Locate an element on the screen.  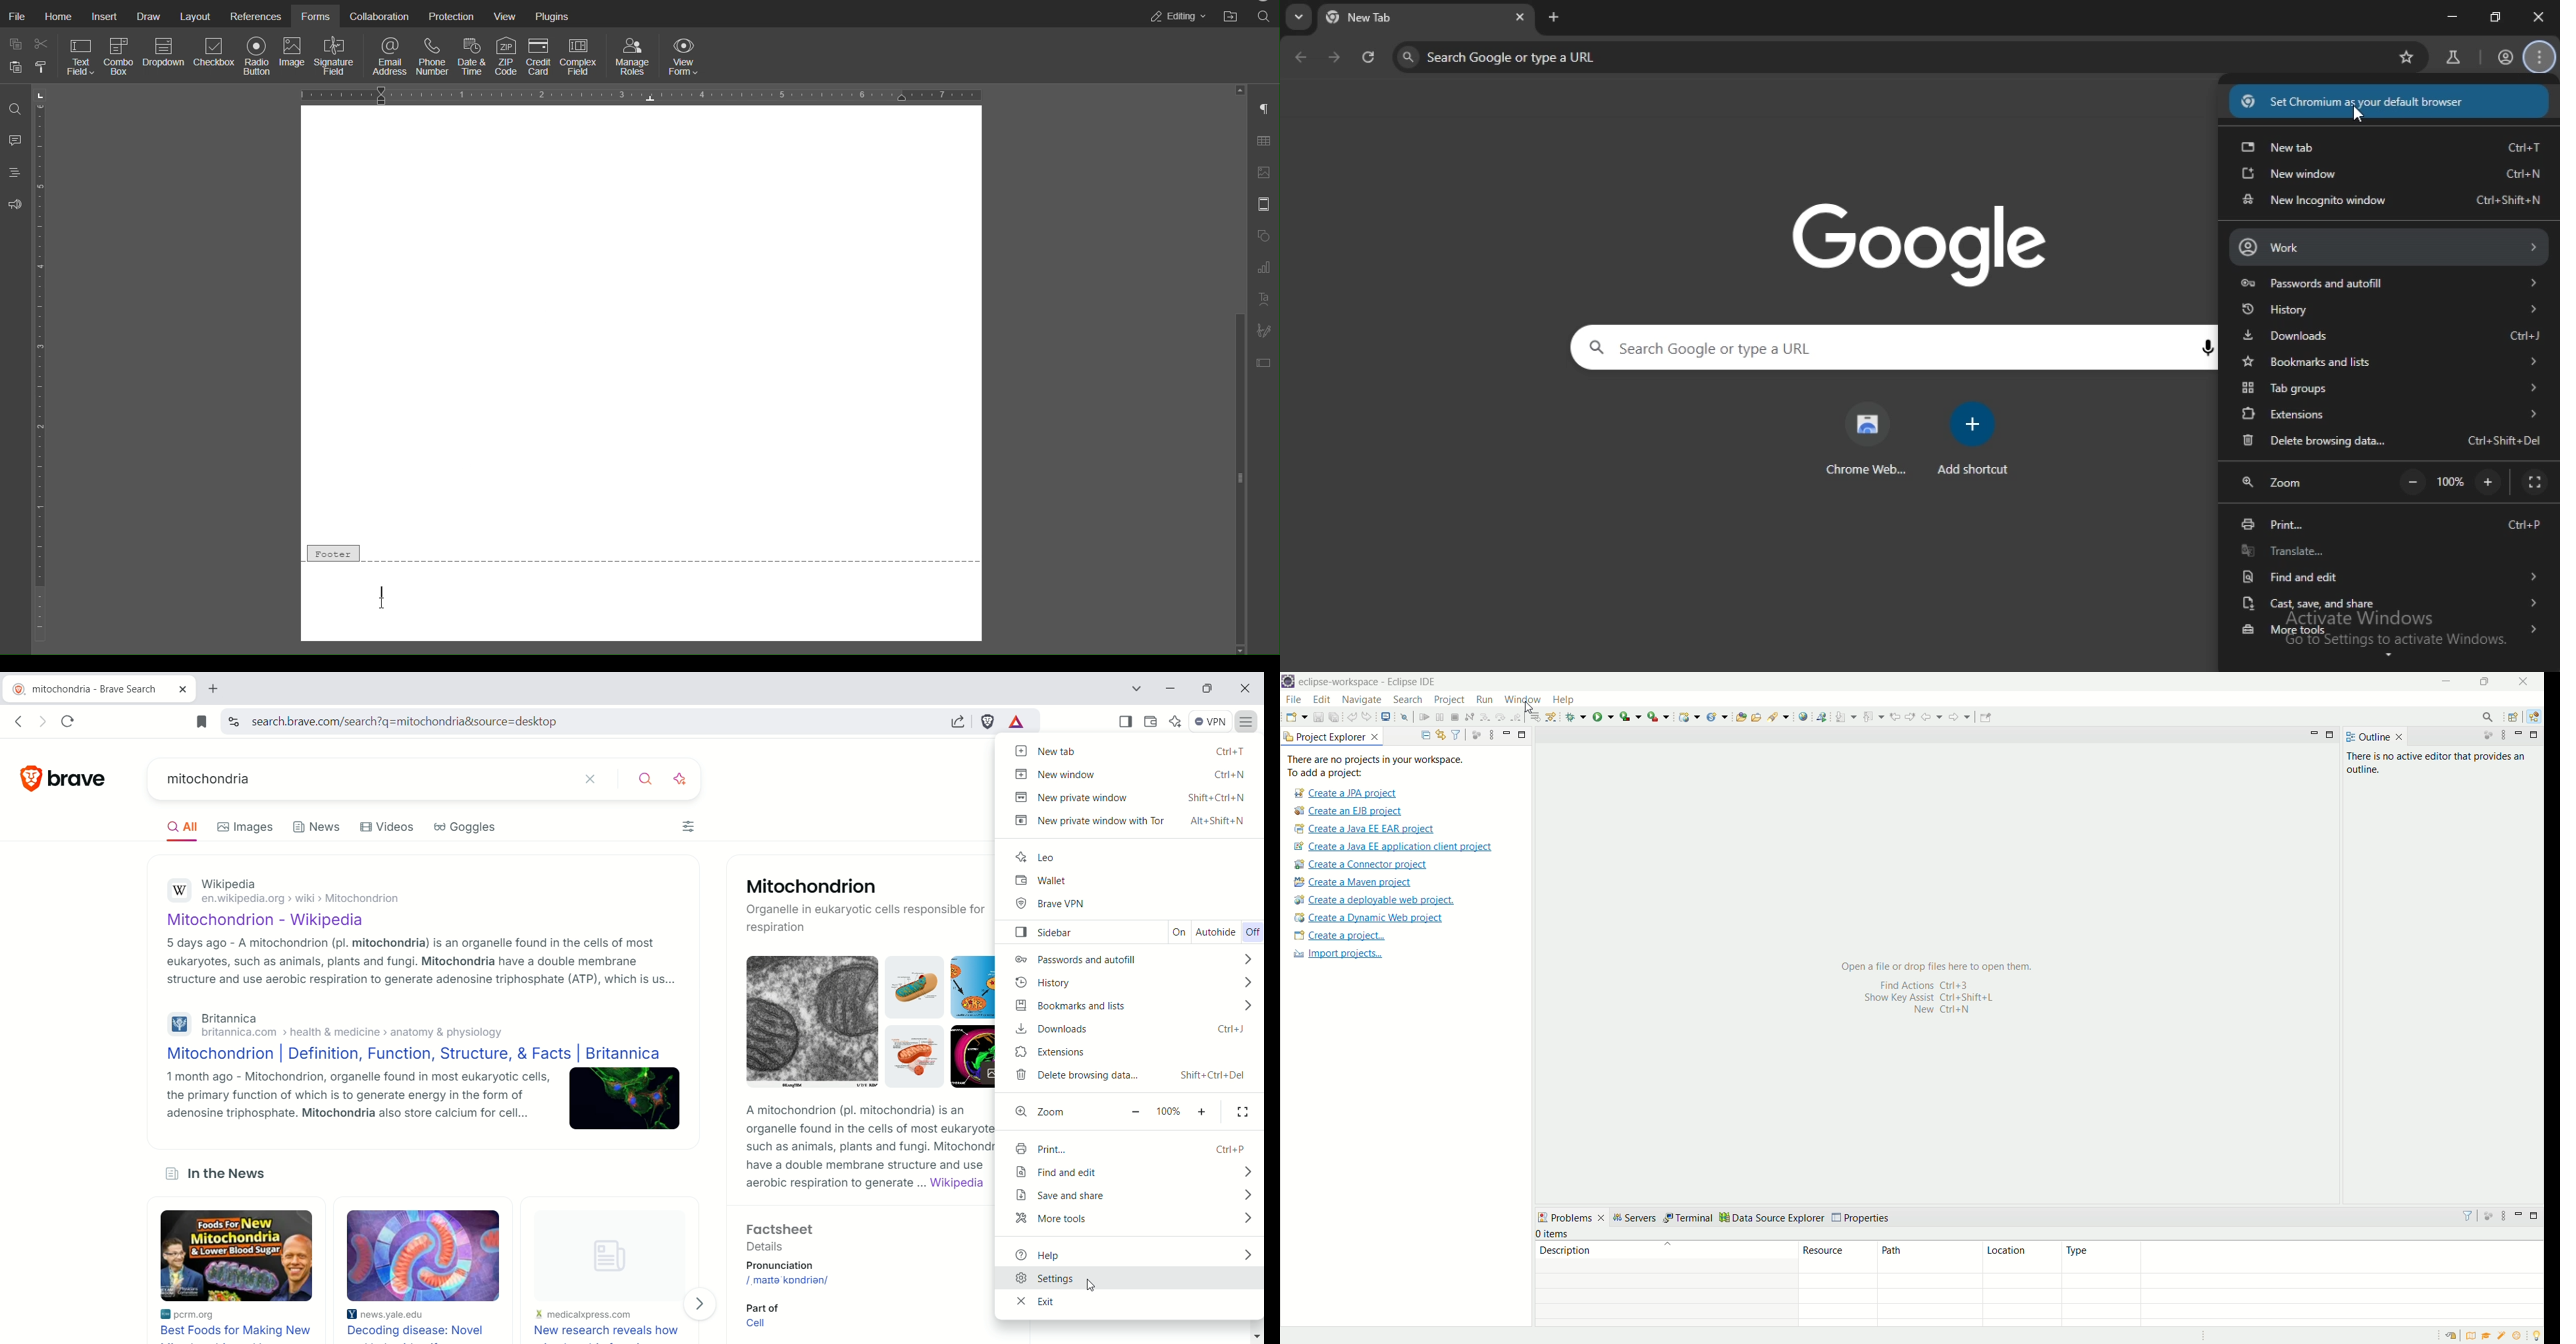
close is located at coordinates (1249, 685).